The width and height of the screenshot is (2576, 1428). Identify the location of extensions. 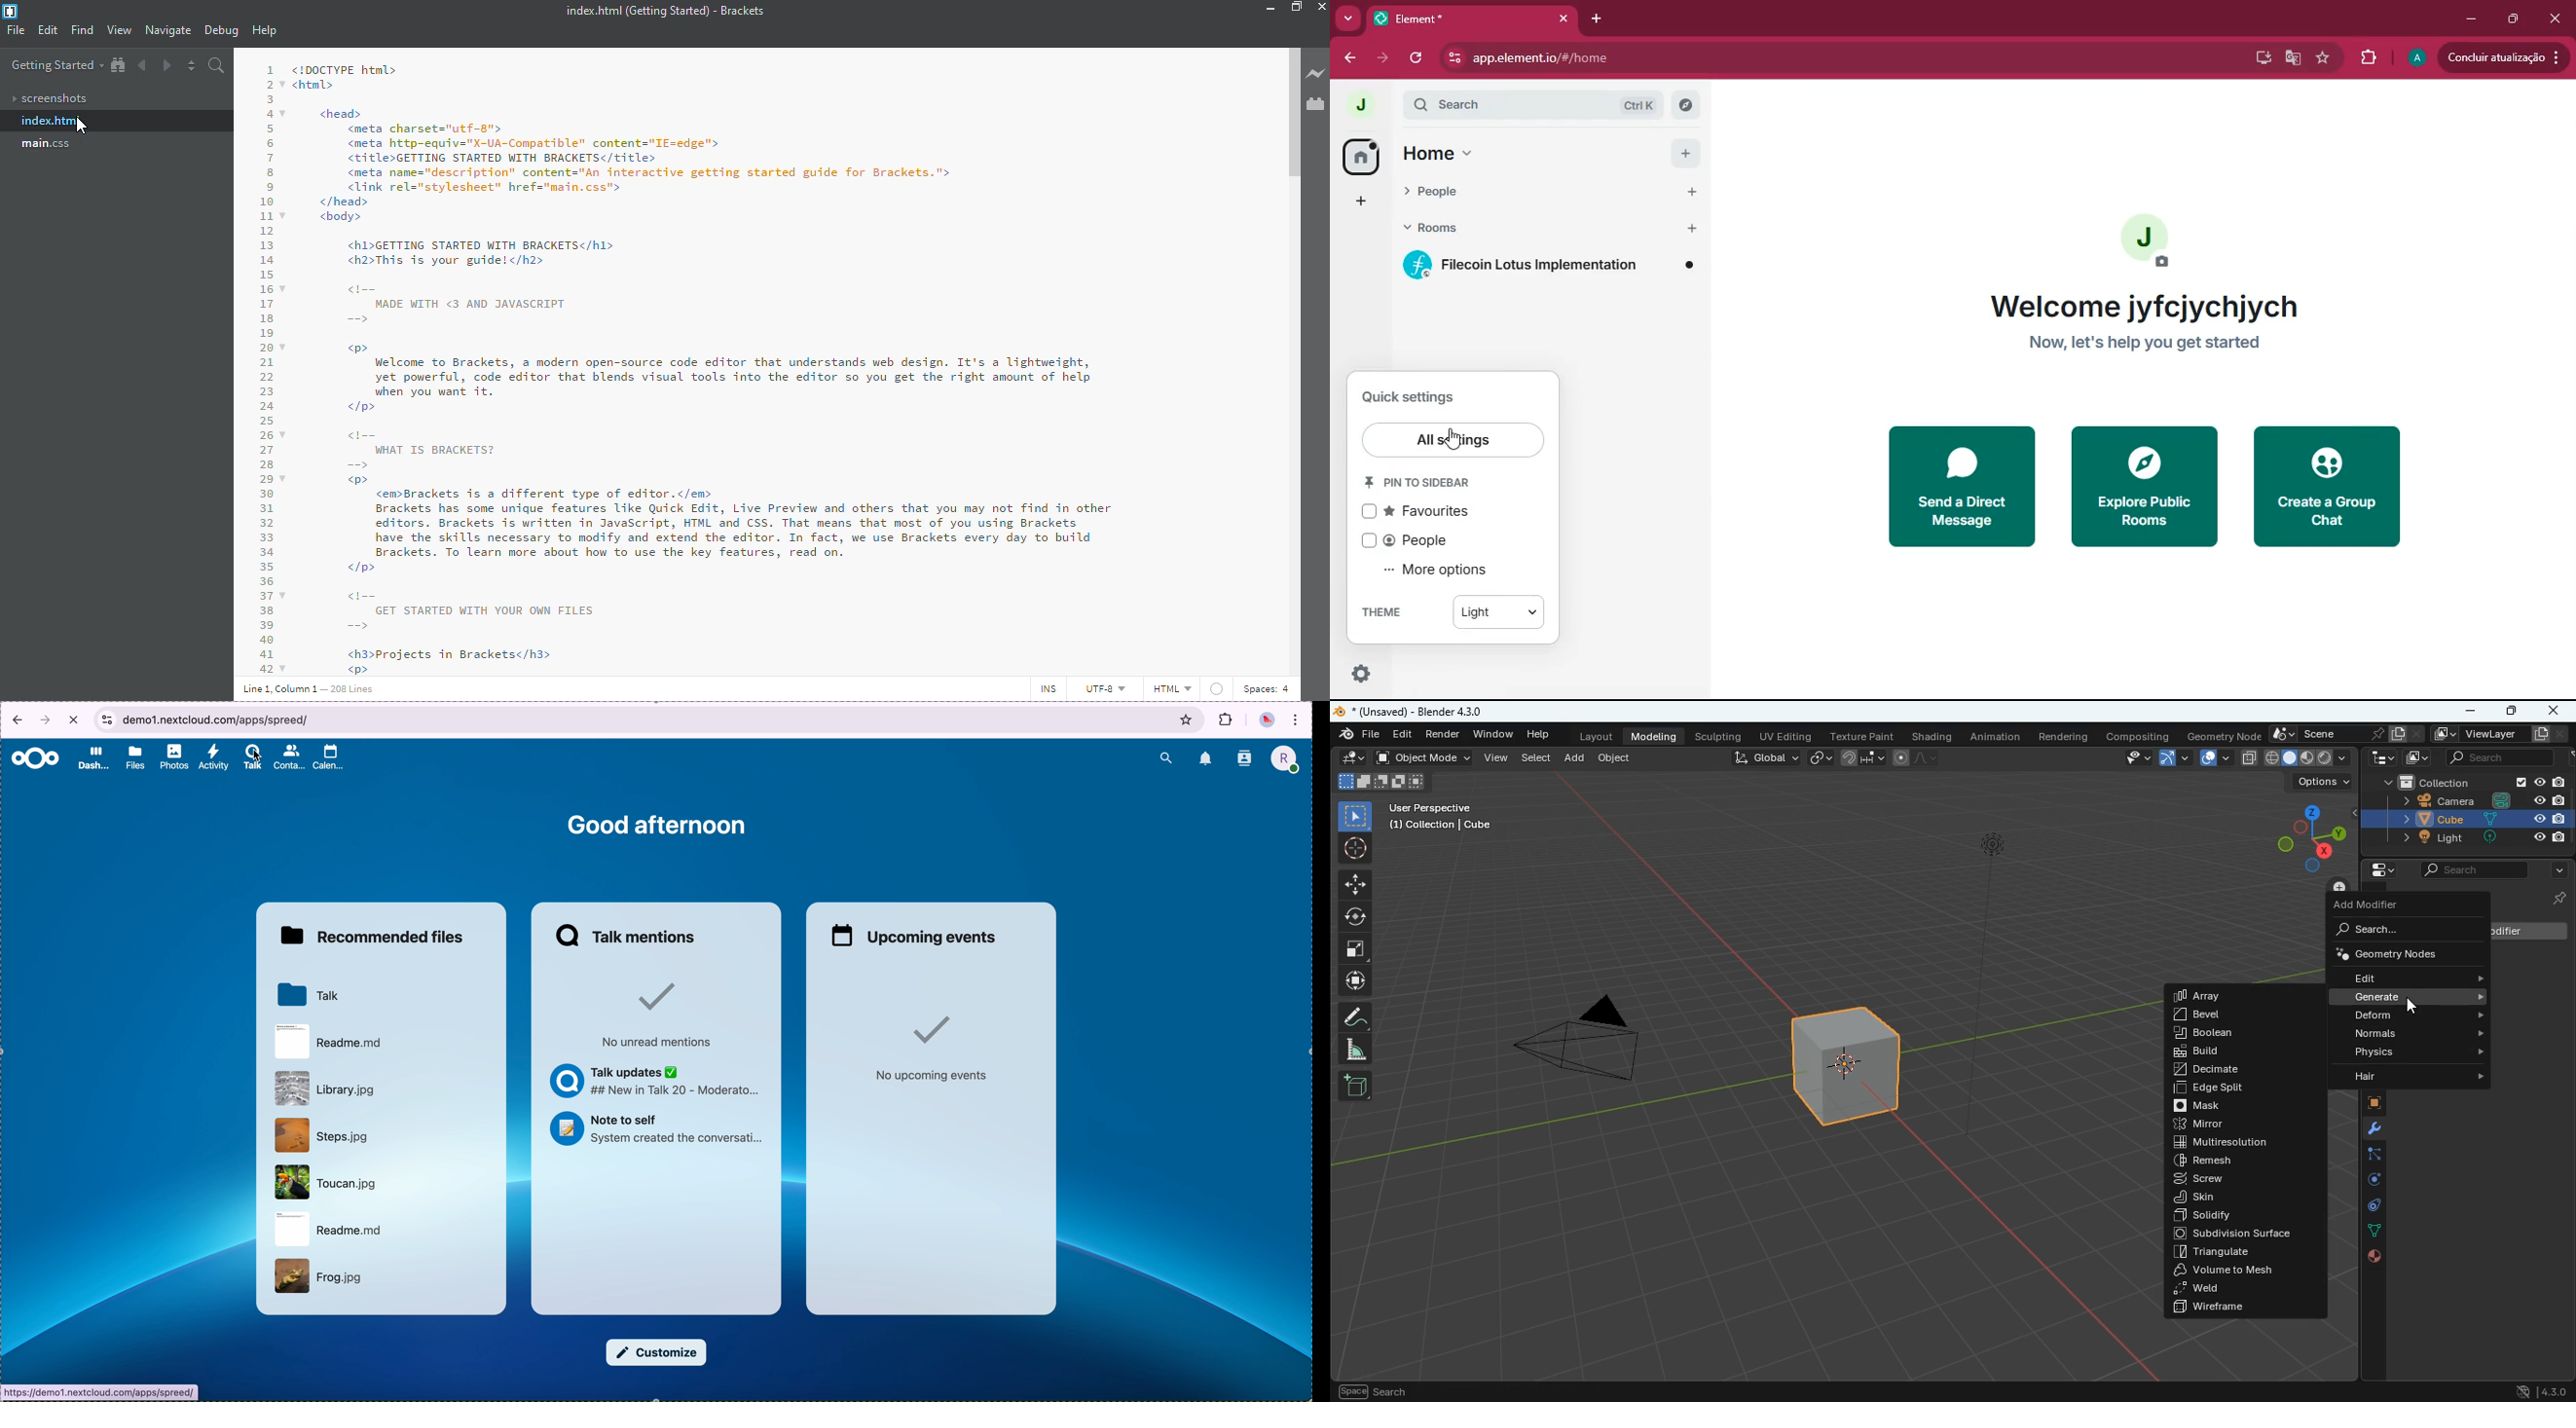
(1226, 717).